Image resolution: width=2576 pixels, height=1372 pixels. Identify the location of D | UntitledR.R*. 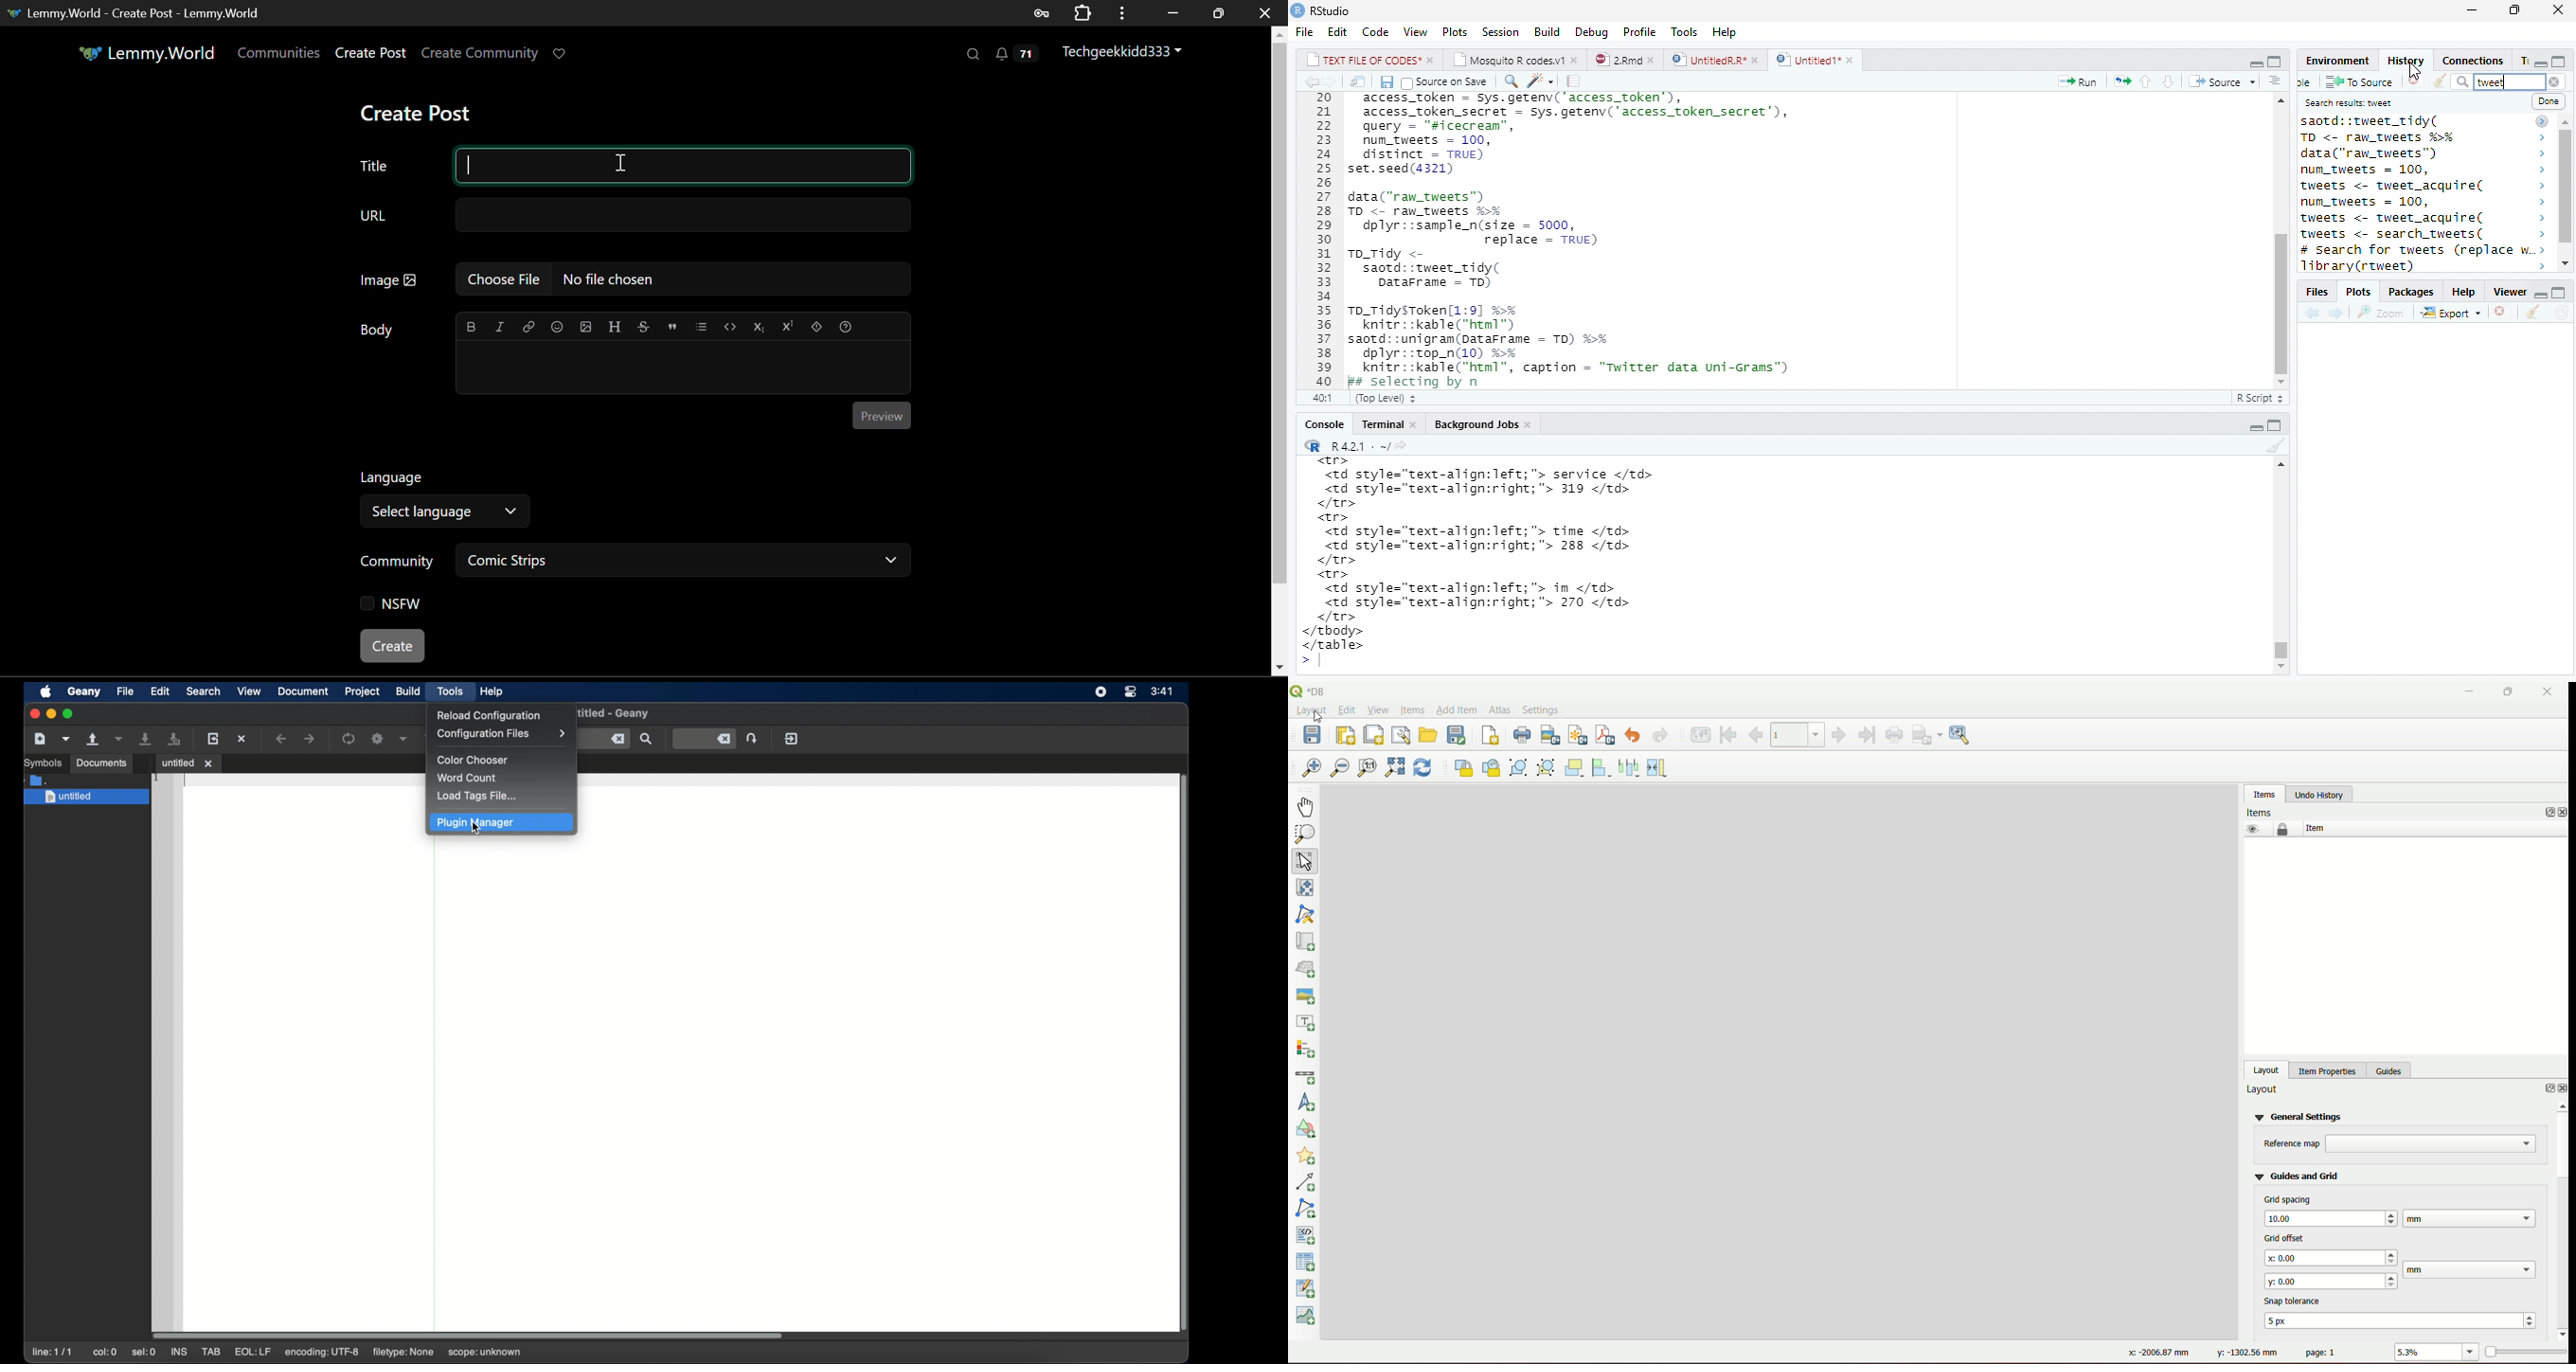
(1712, 60).